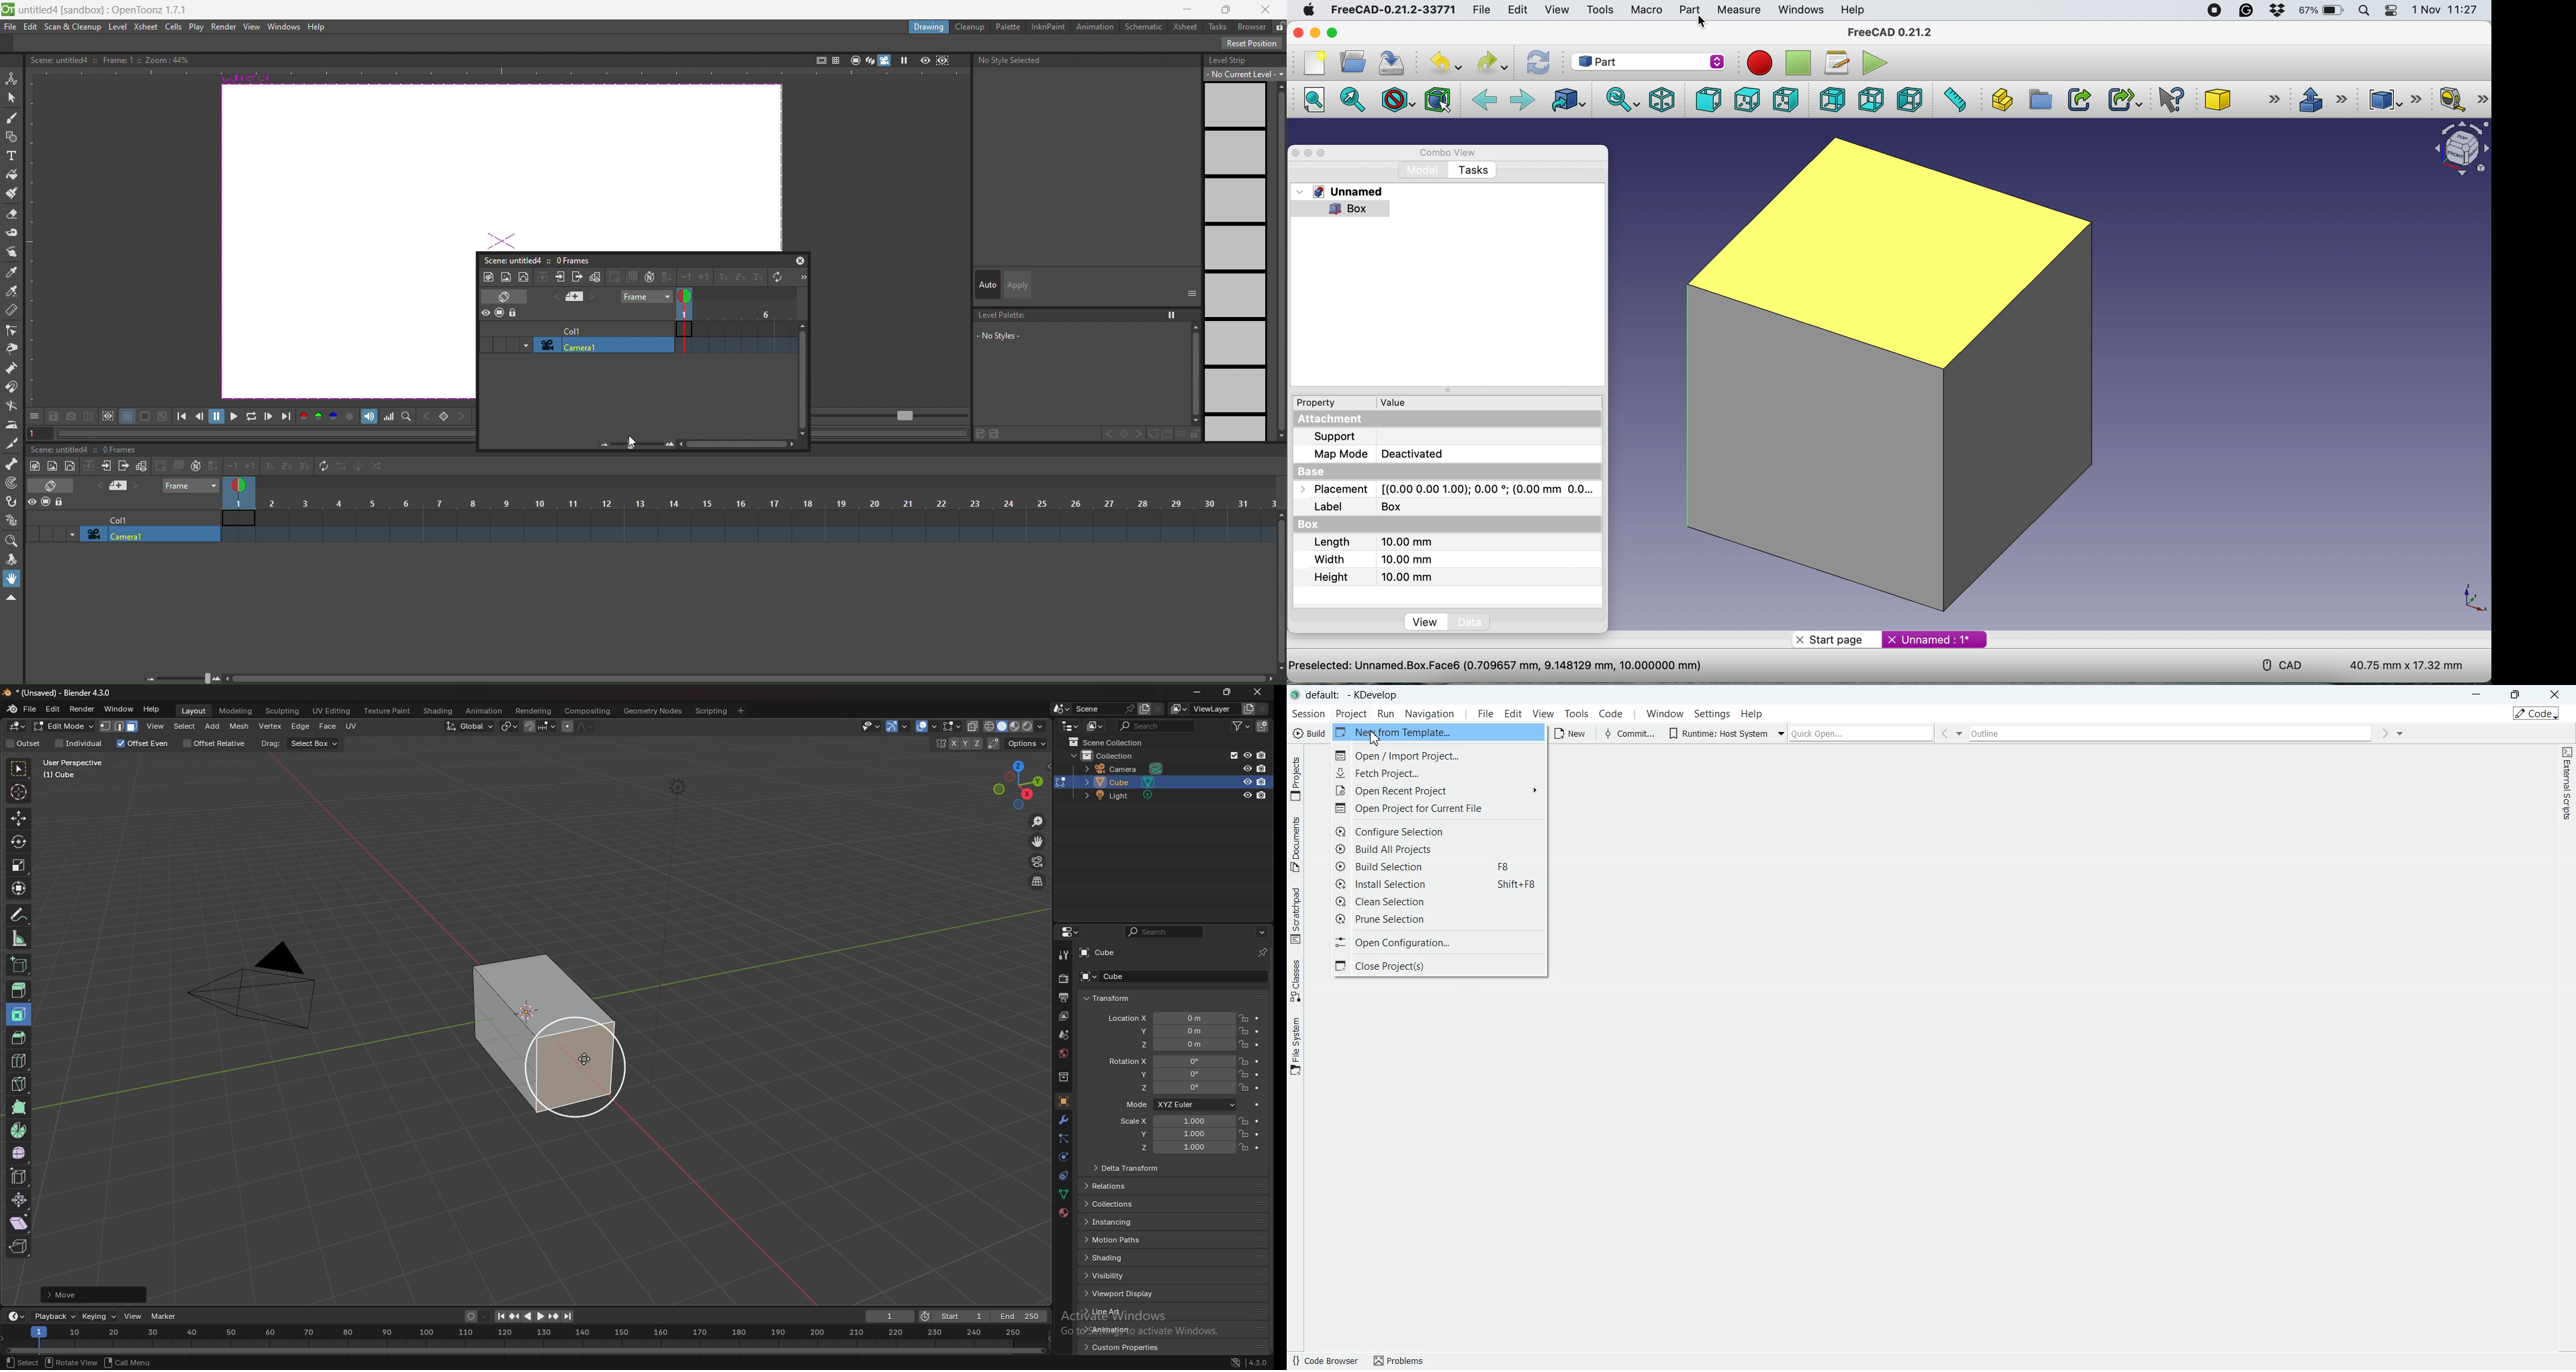 The width and height of the screenshot is (2576, 1372). Describe the element at coordinates (301, 726) in the screenshot. I see `edge` at that location.